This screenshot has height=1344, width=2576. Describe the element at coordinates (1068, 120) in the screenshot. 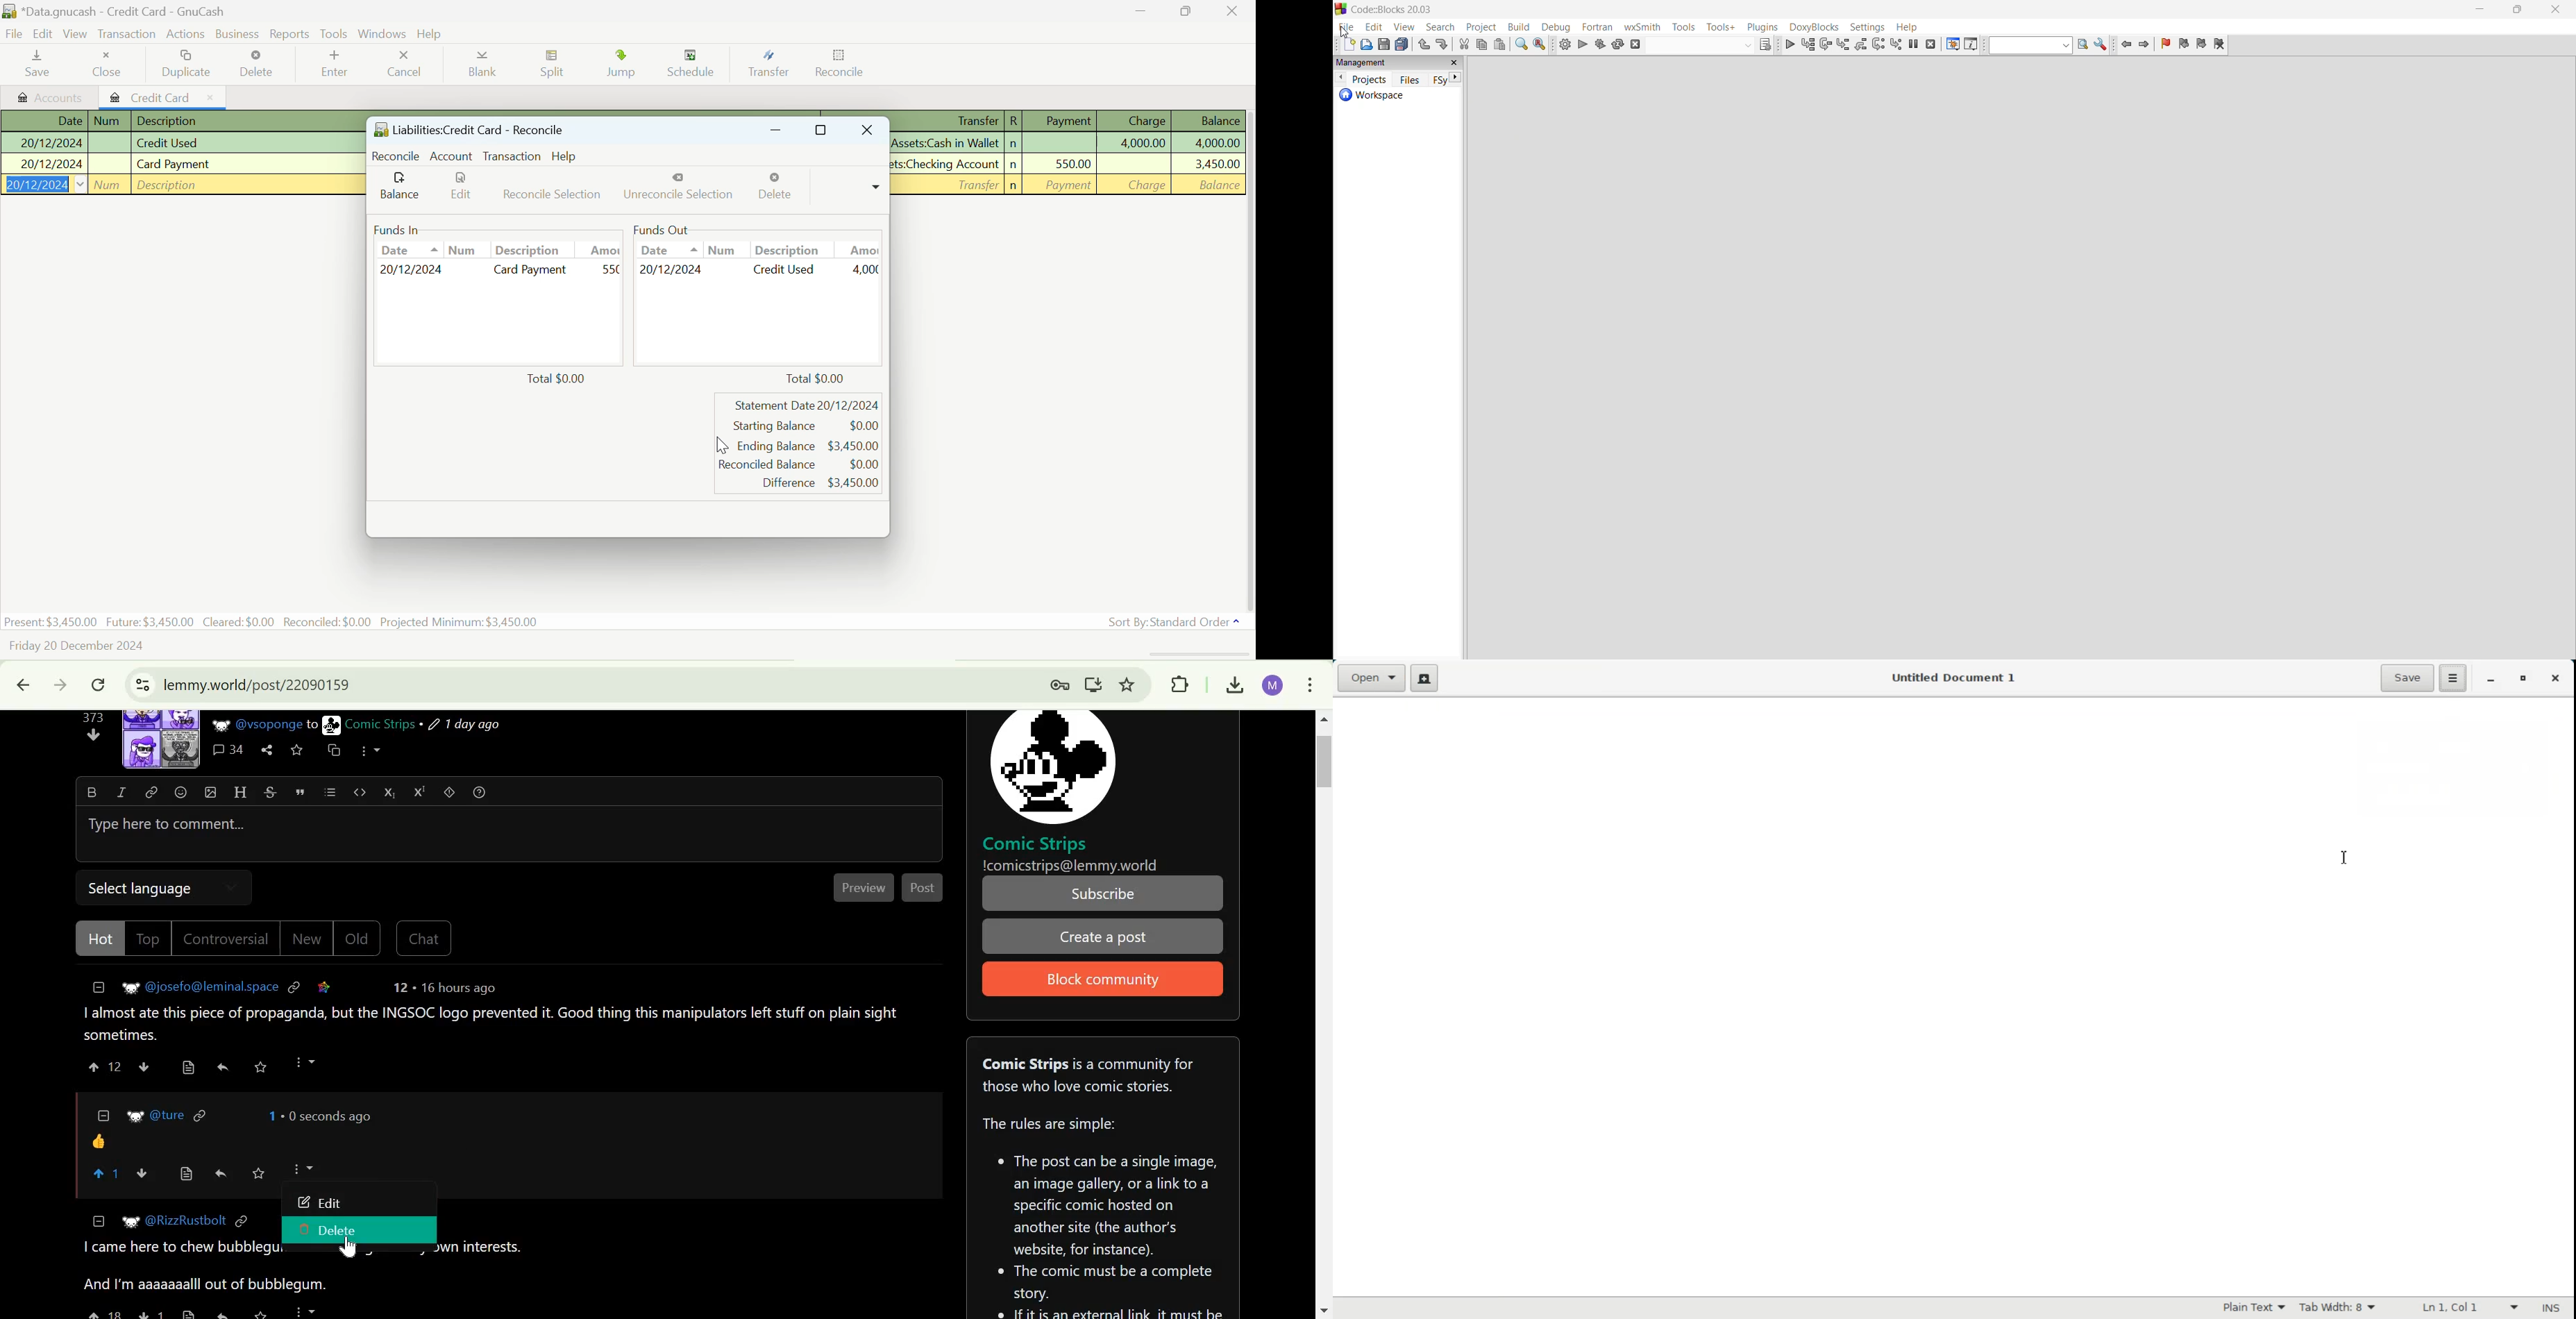

I see `Transaction Details Column Headings` at that location.